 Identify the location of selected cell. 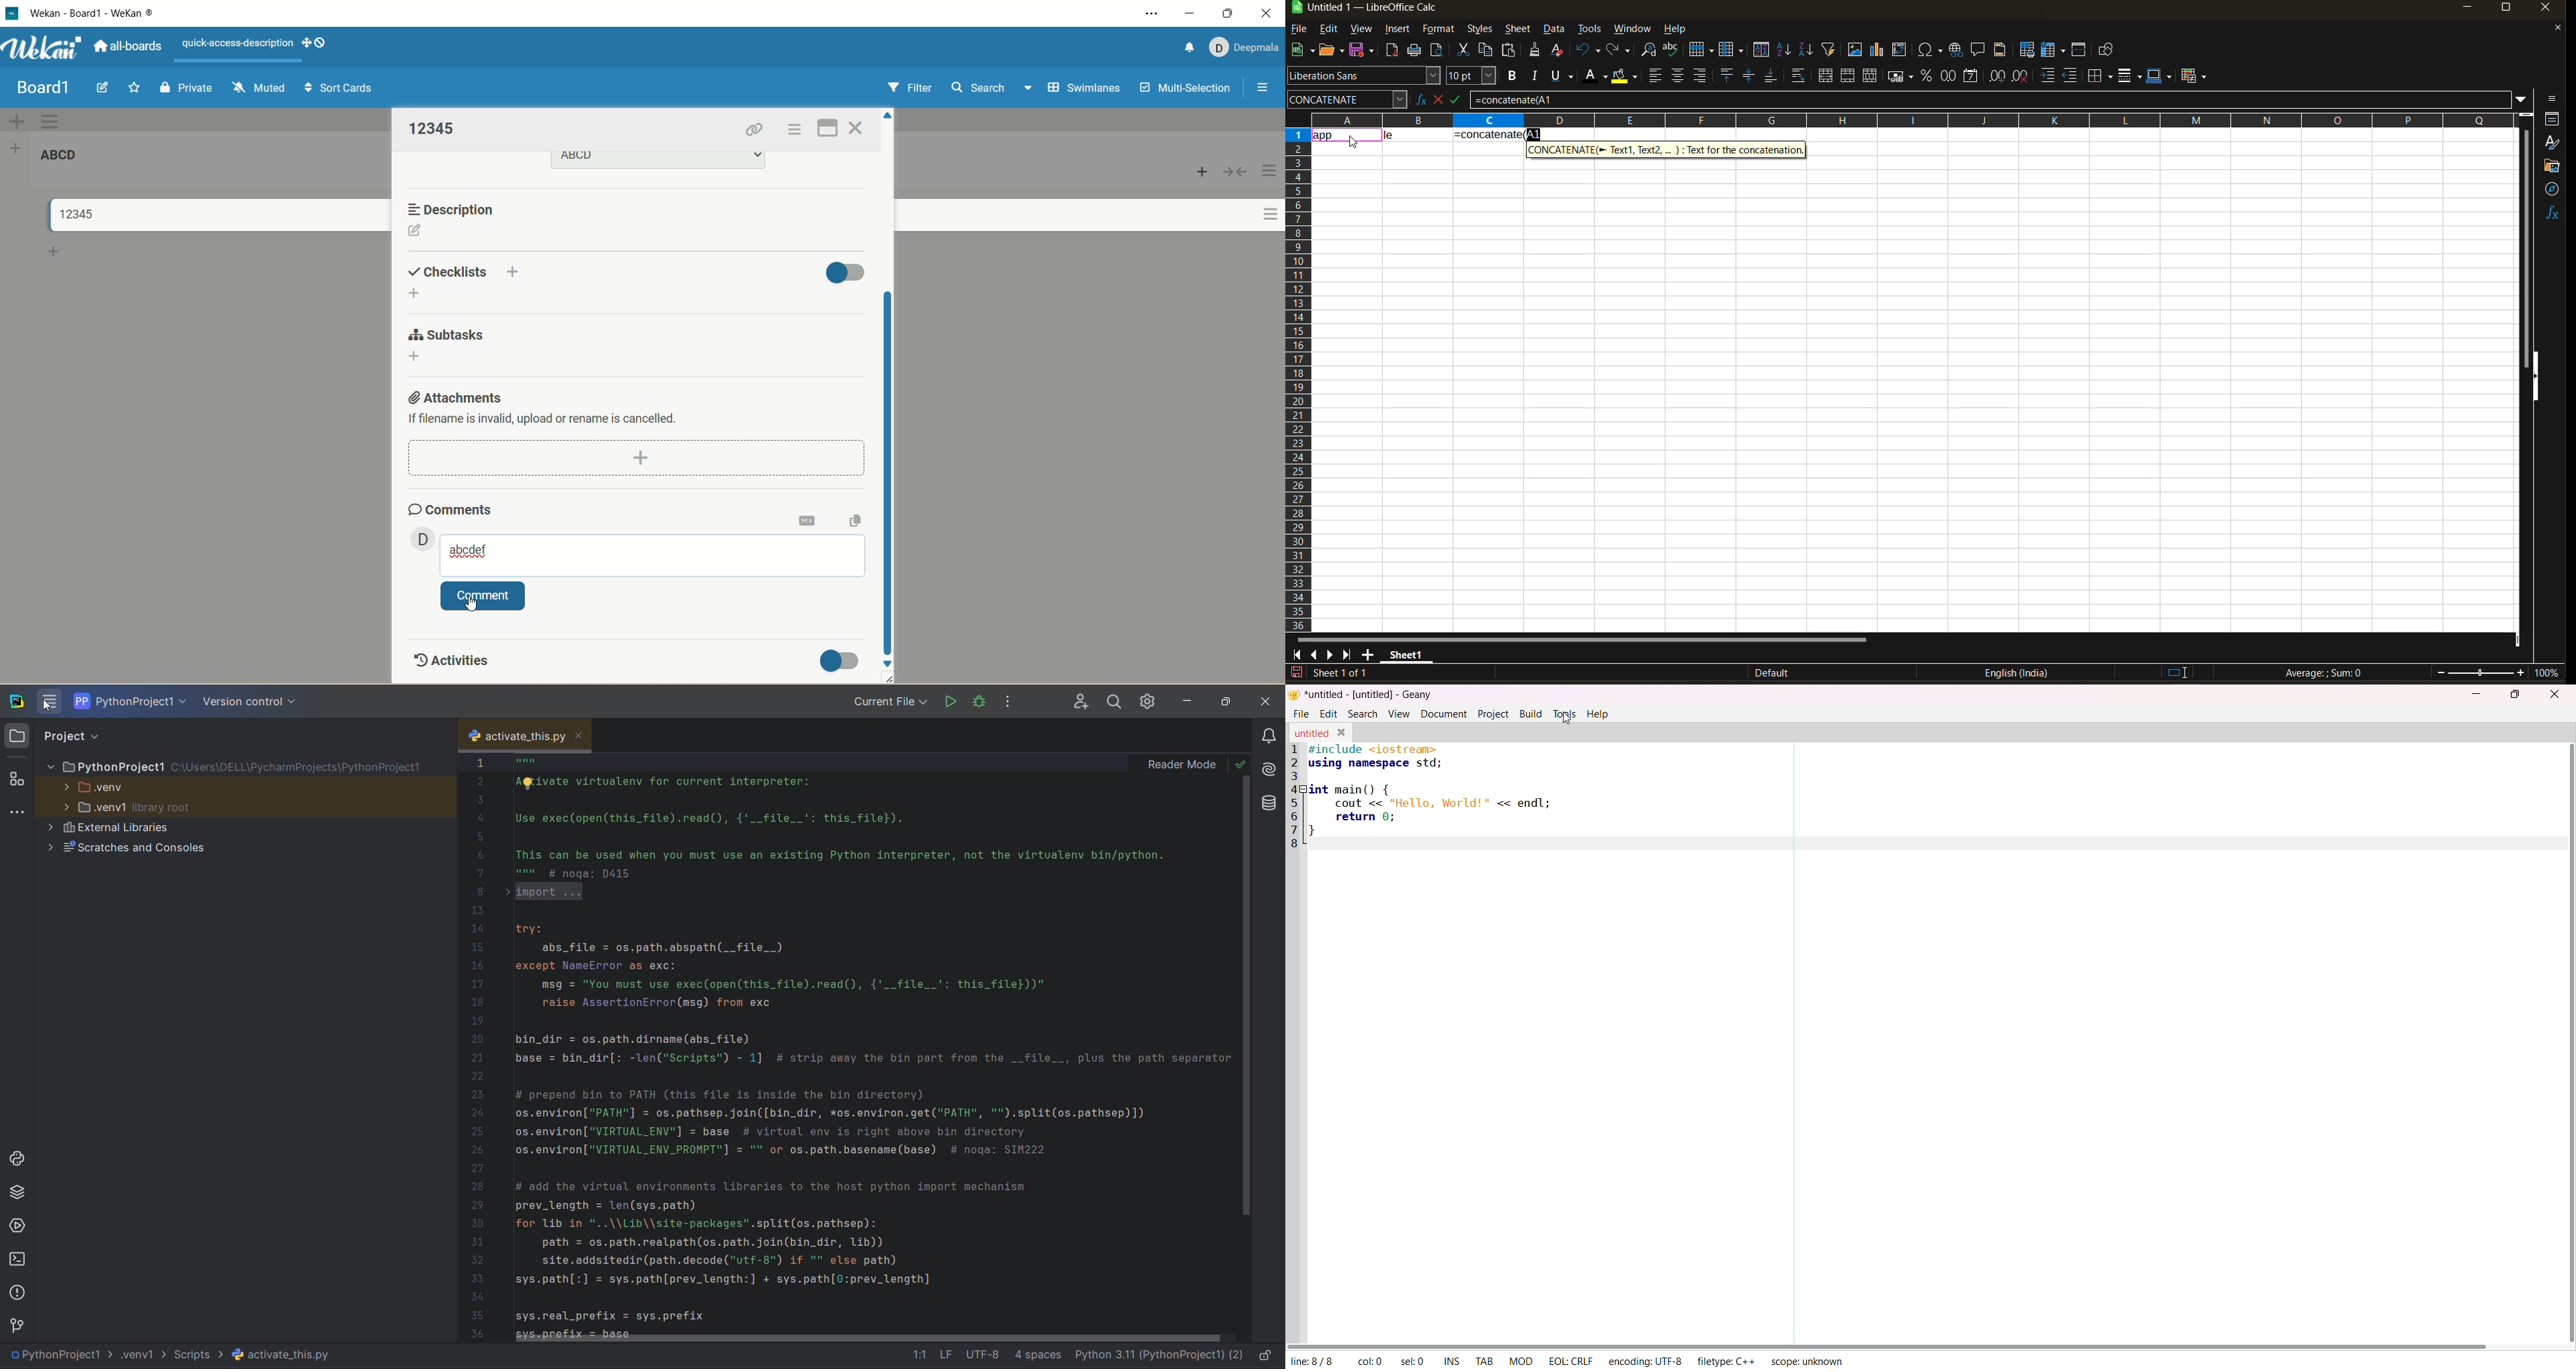
(1346, 133).